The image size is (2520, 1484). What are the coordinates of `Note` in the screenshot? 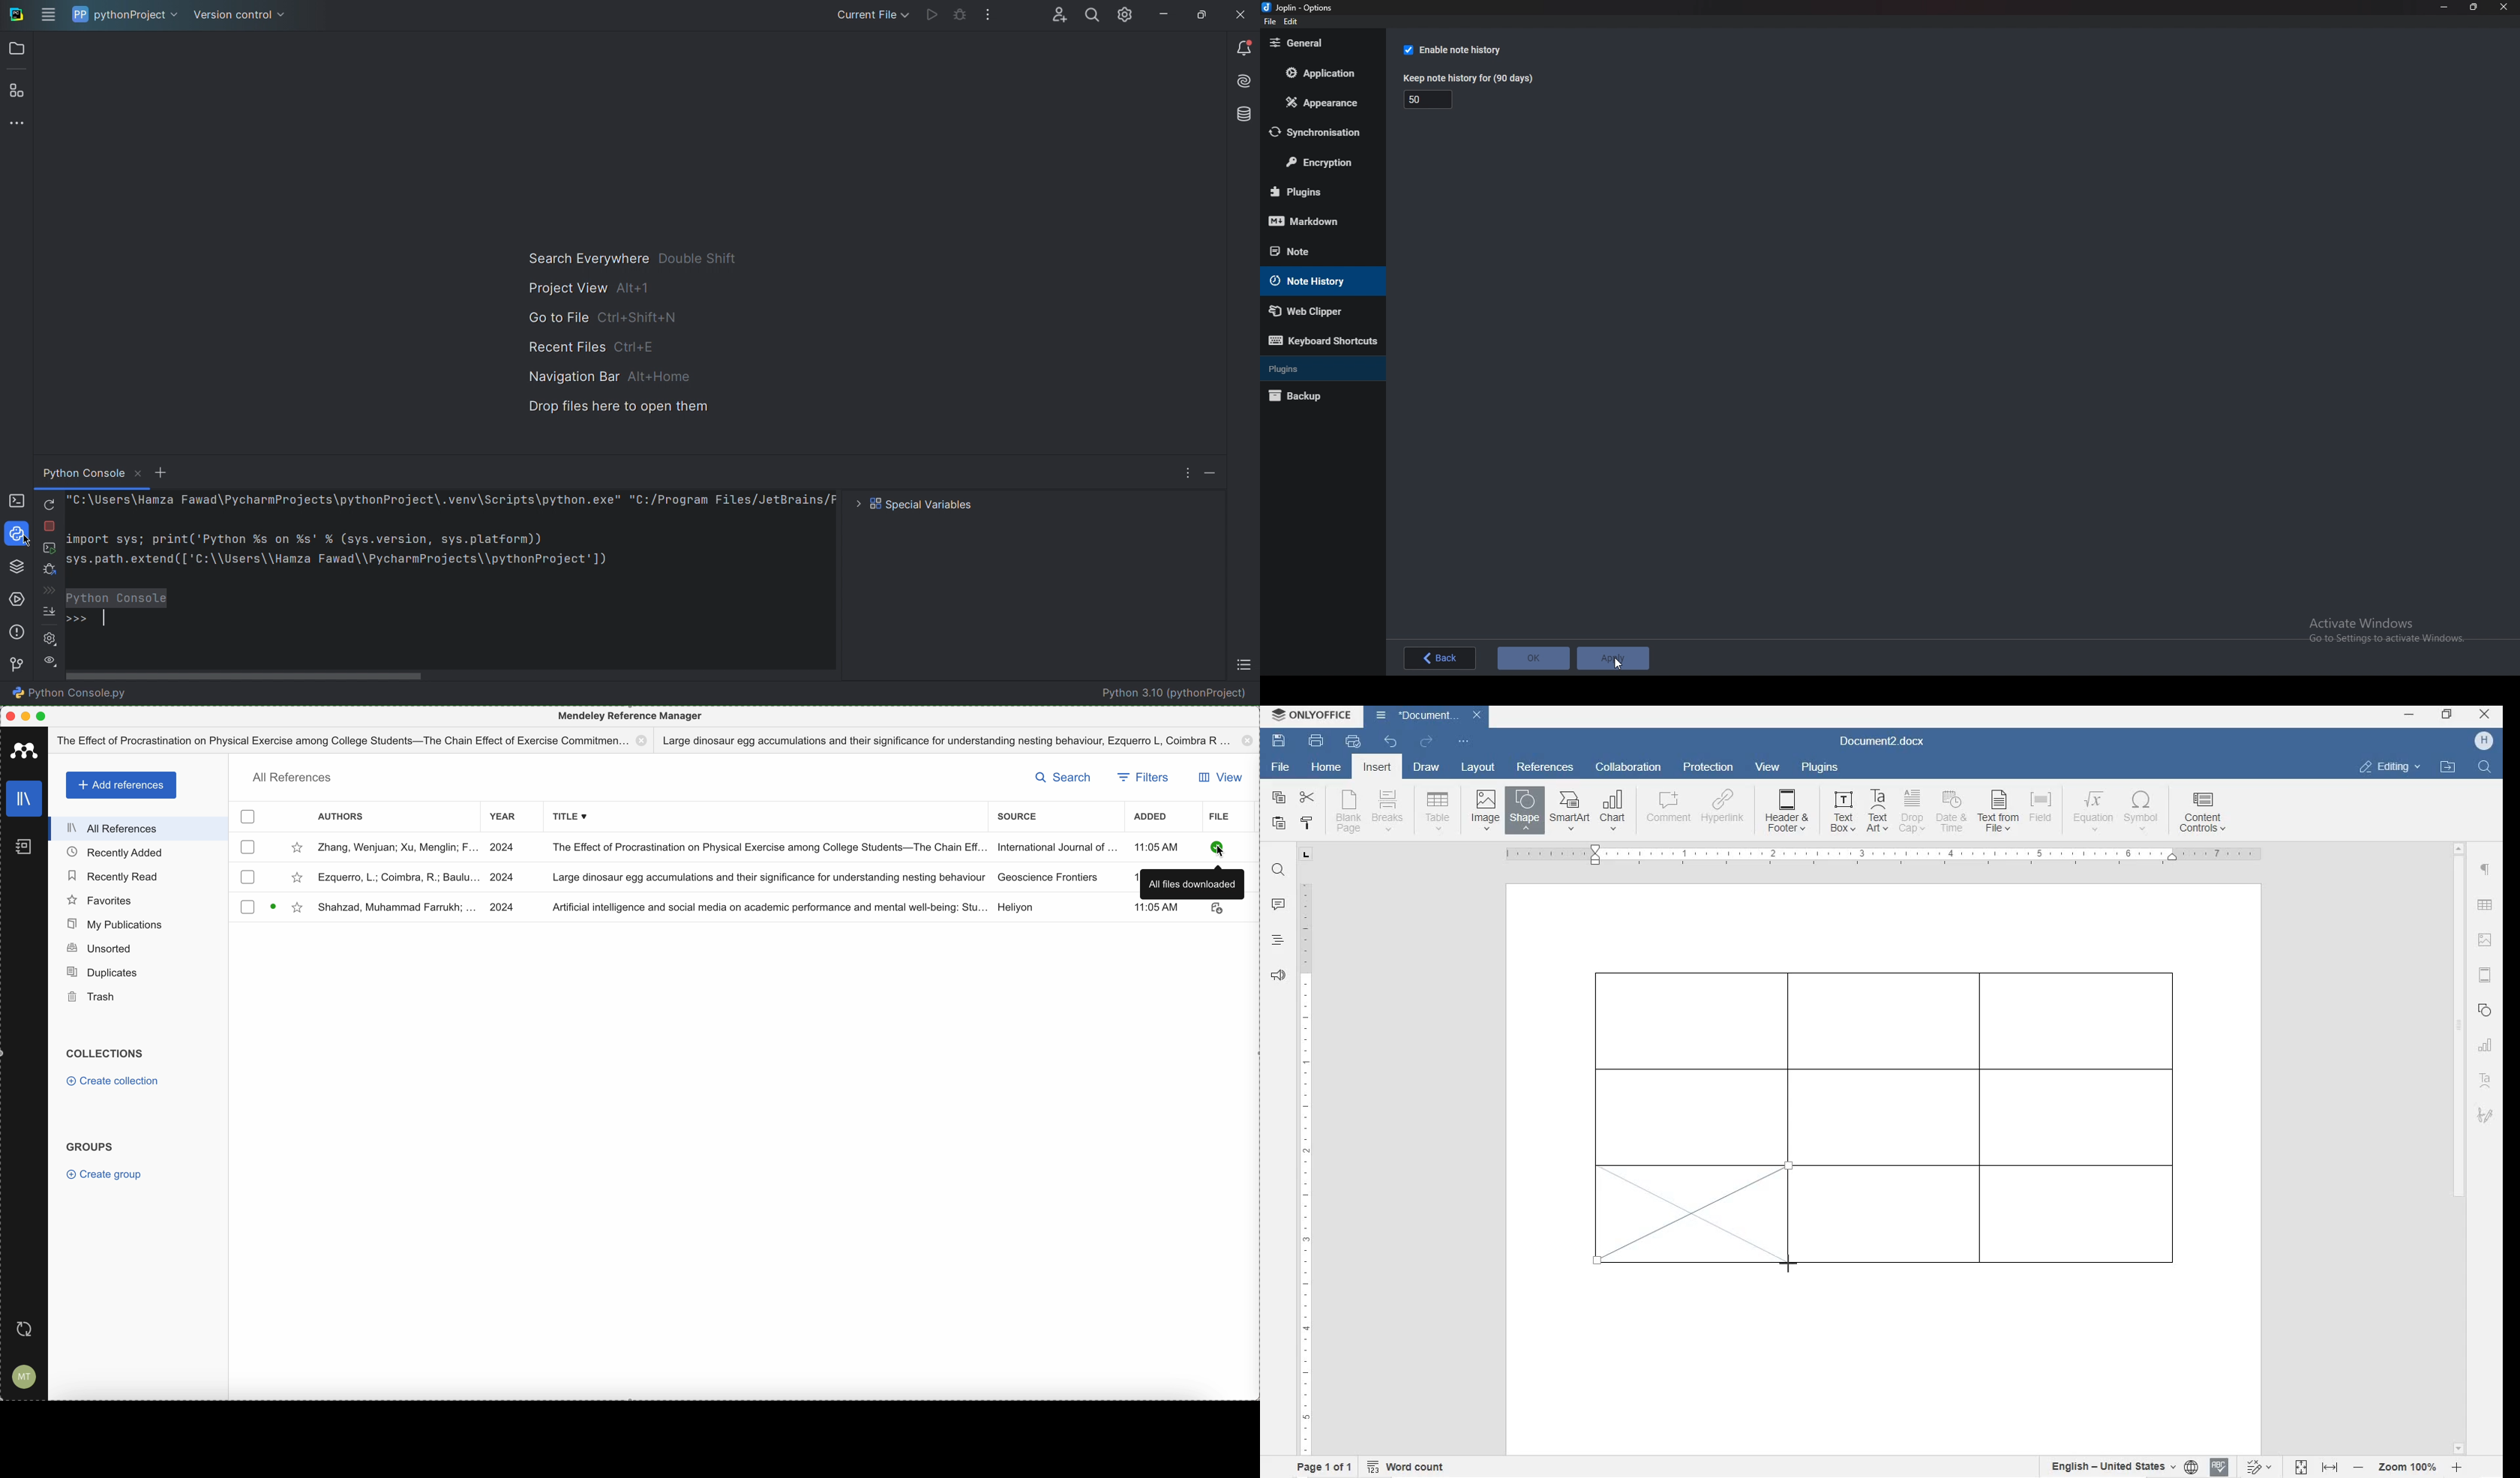 It's located at (1312, 250).